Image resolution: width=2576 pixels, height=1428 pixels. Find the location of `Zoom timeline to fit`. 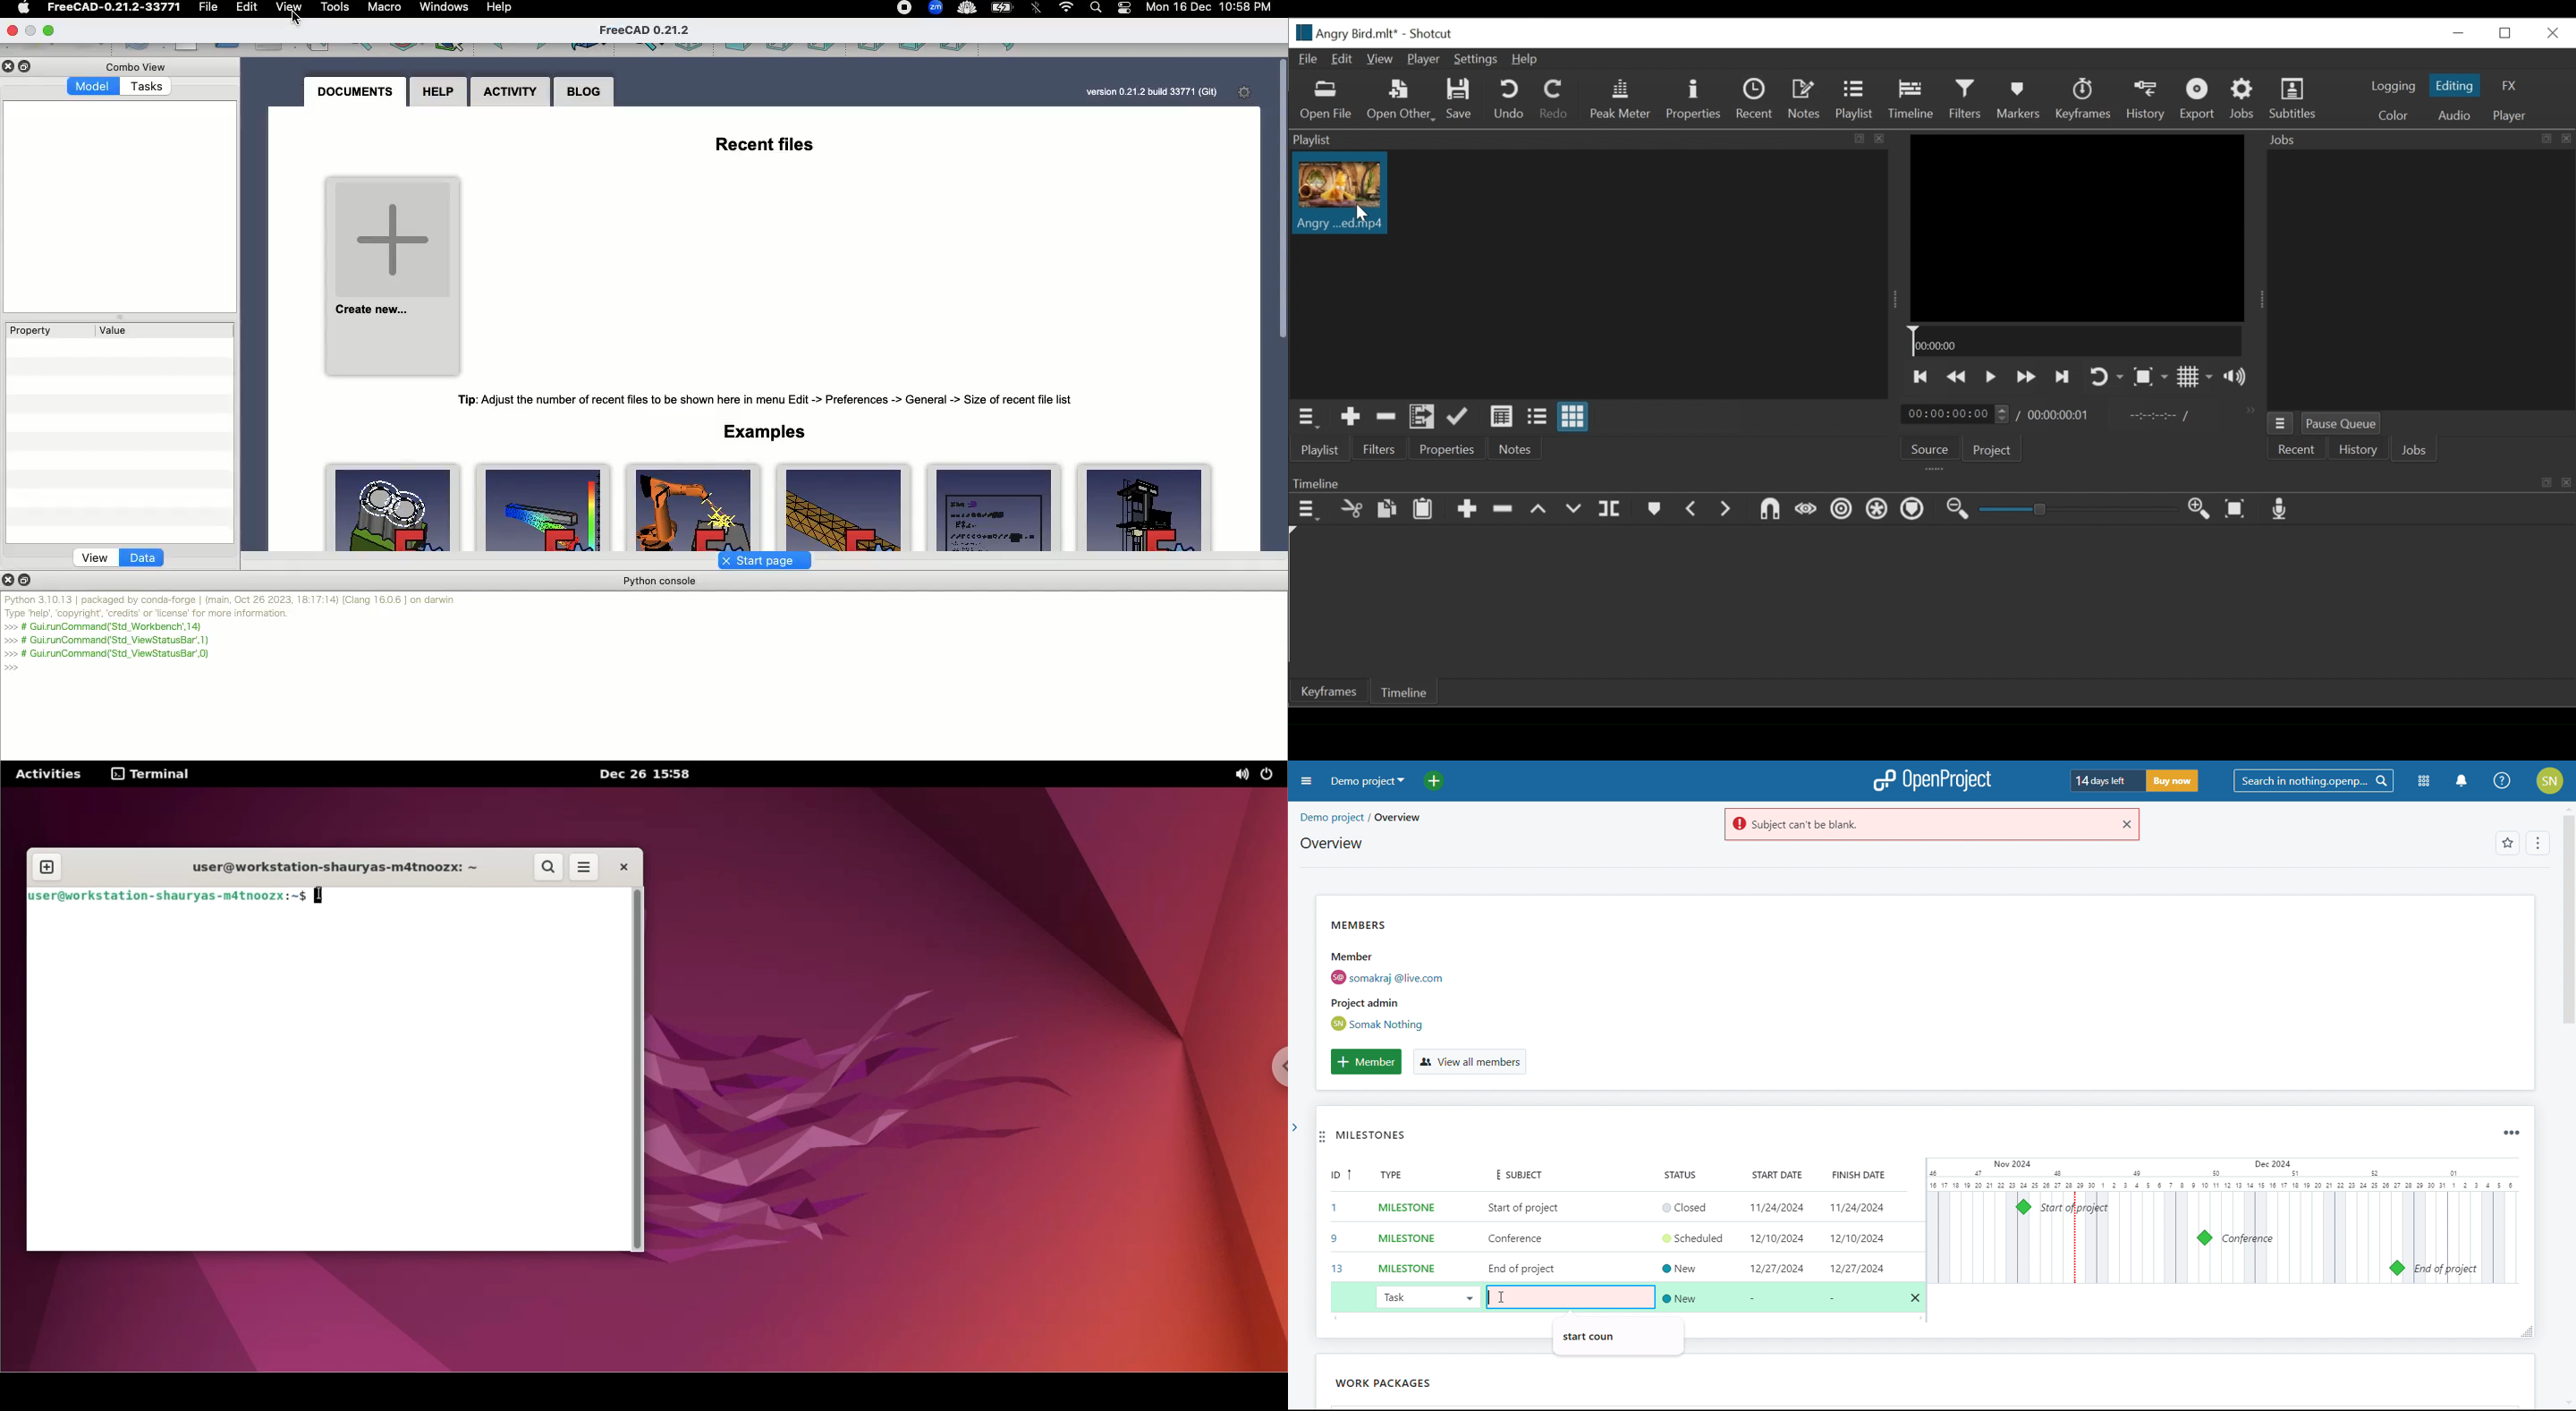

Zoom timeline to fit is located at coordinates (2237, 511).